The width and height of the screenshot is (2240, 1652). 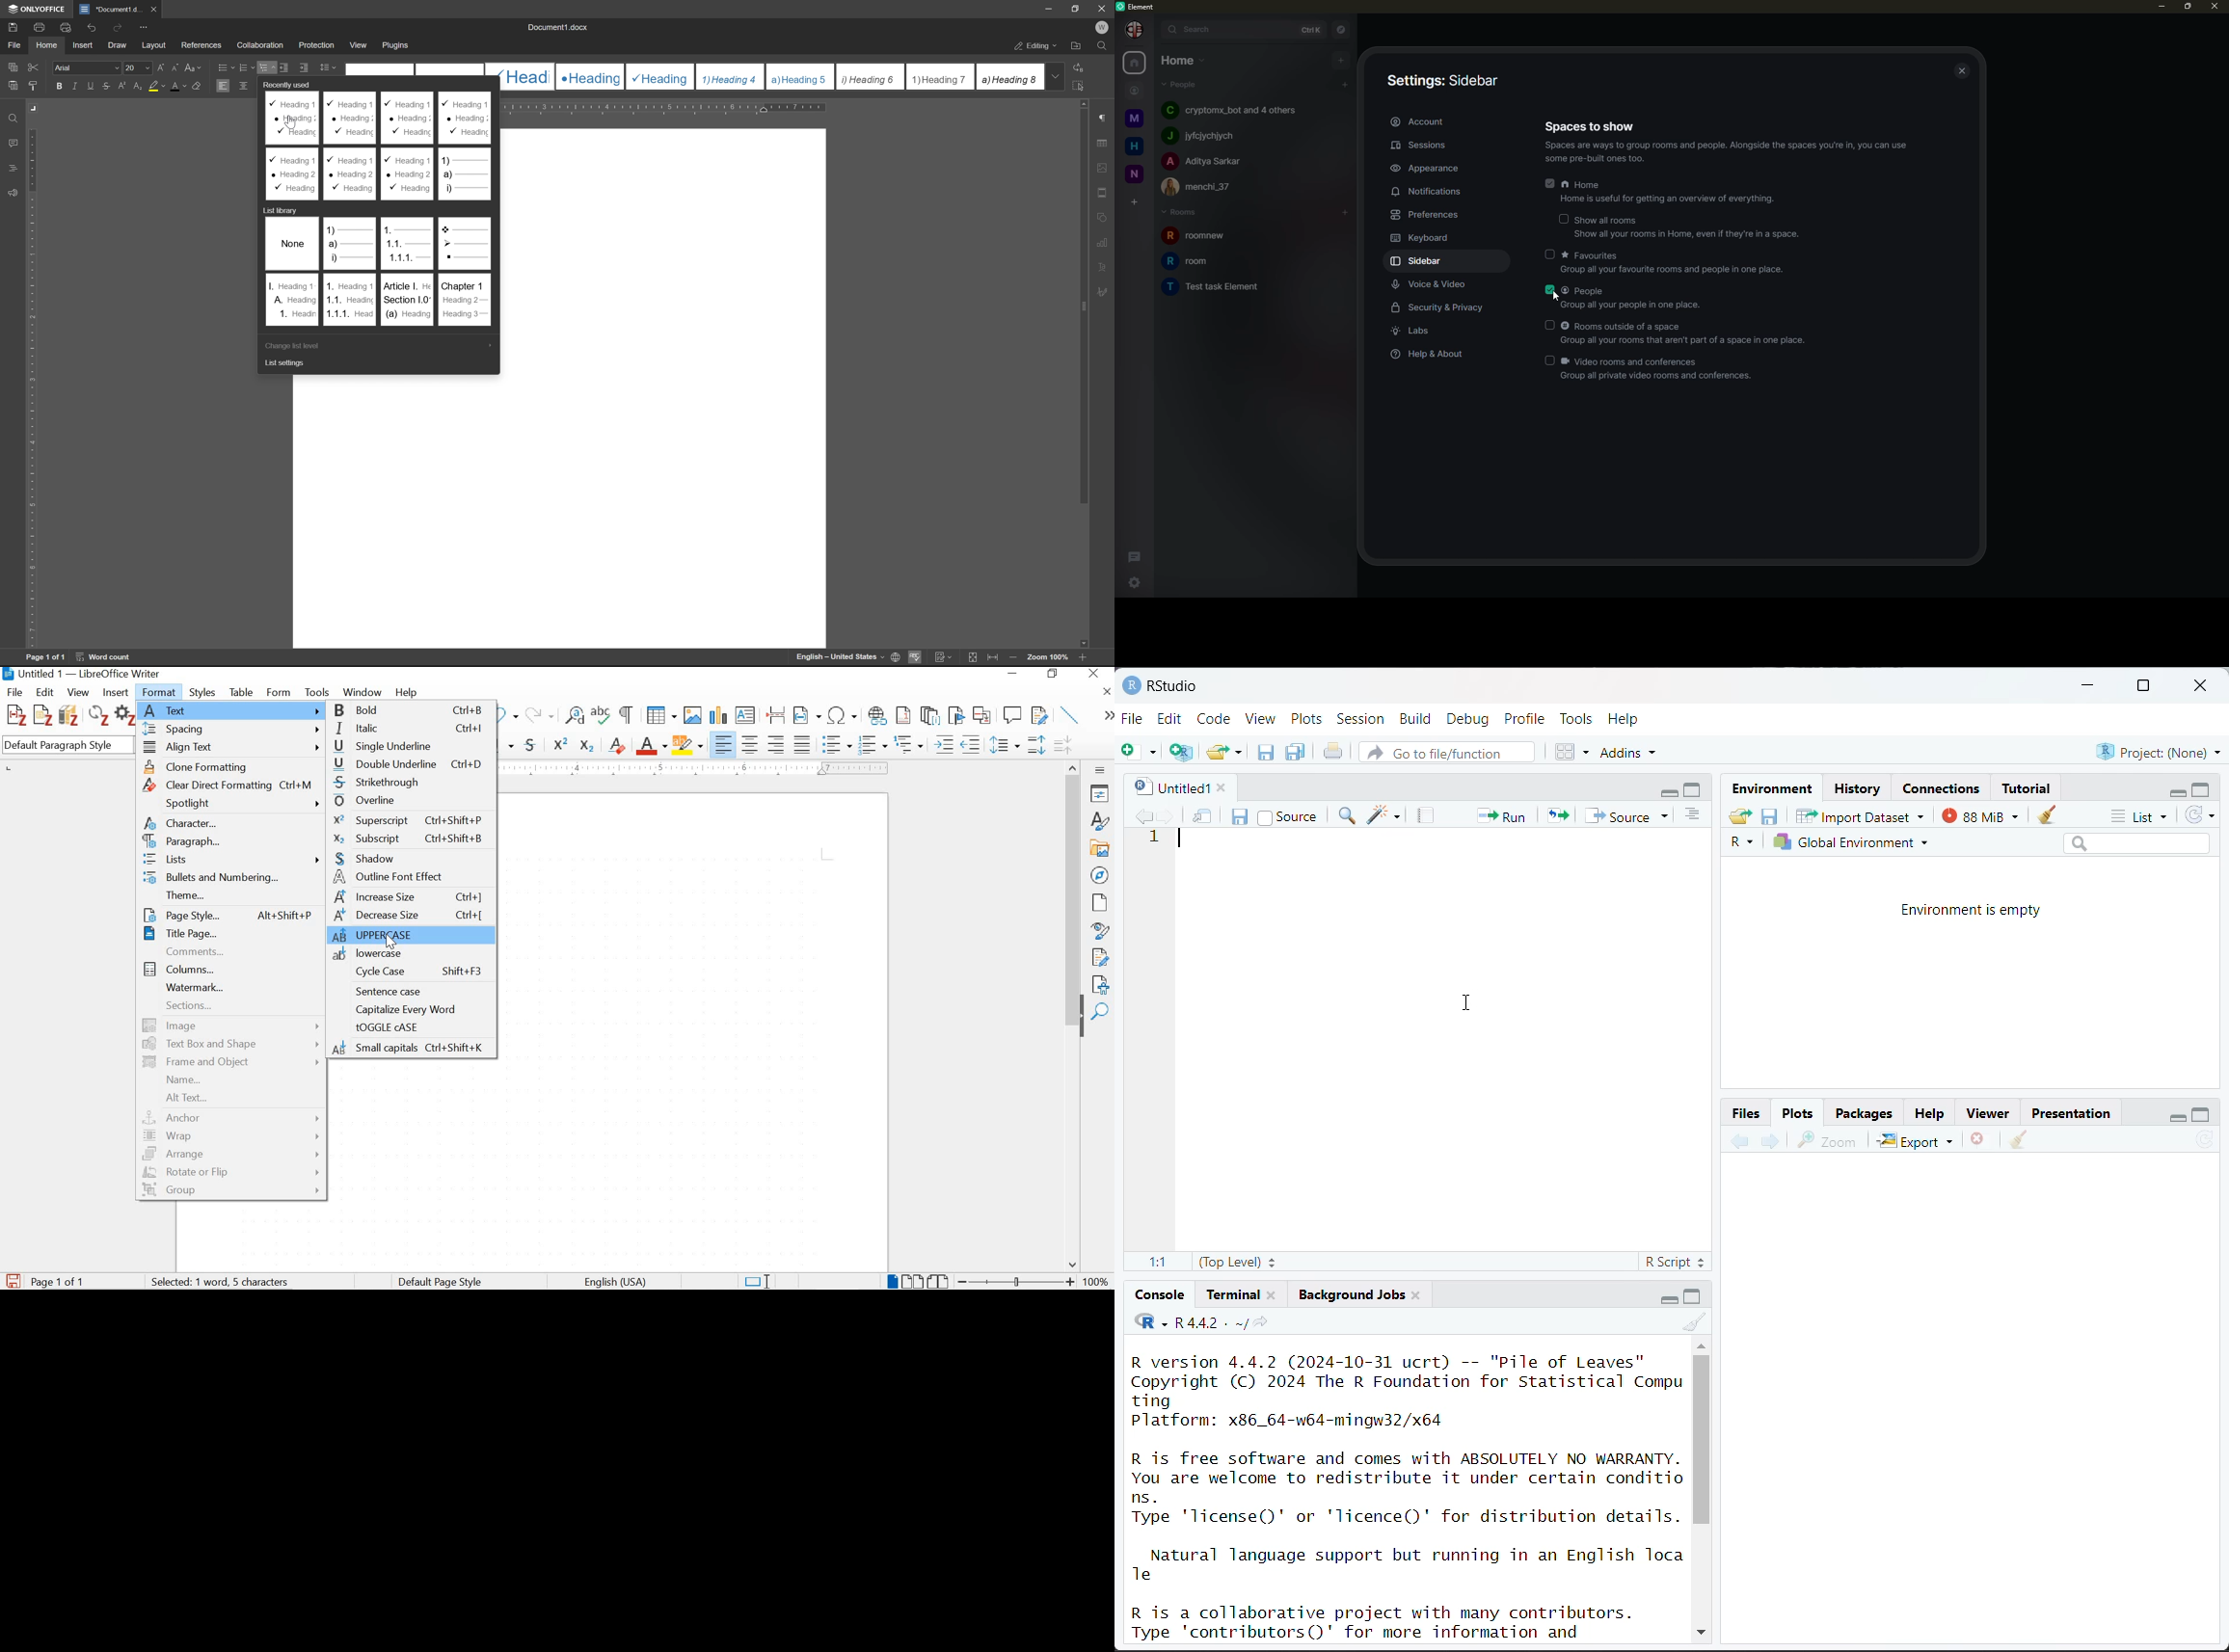 I want to click on Export, so click(x=1917, y=1140).